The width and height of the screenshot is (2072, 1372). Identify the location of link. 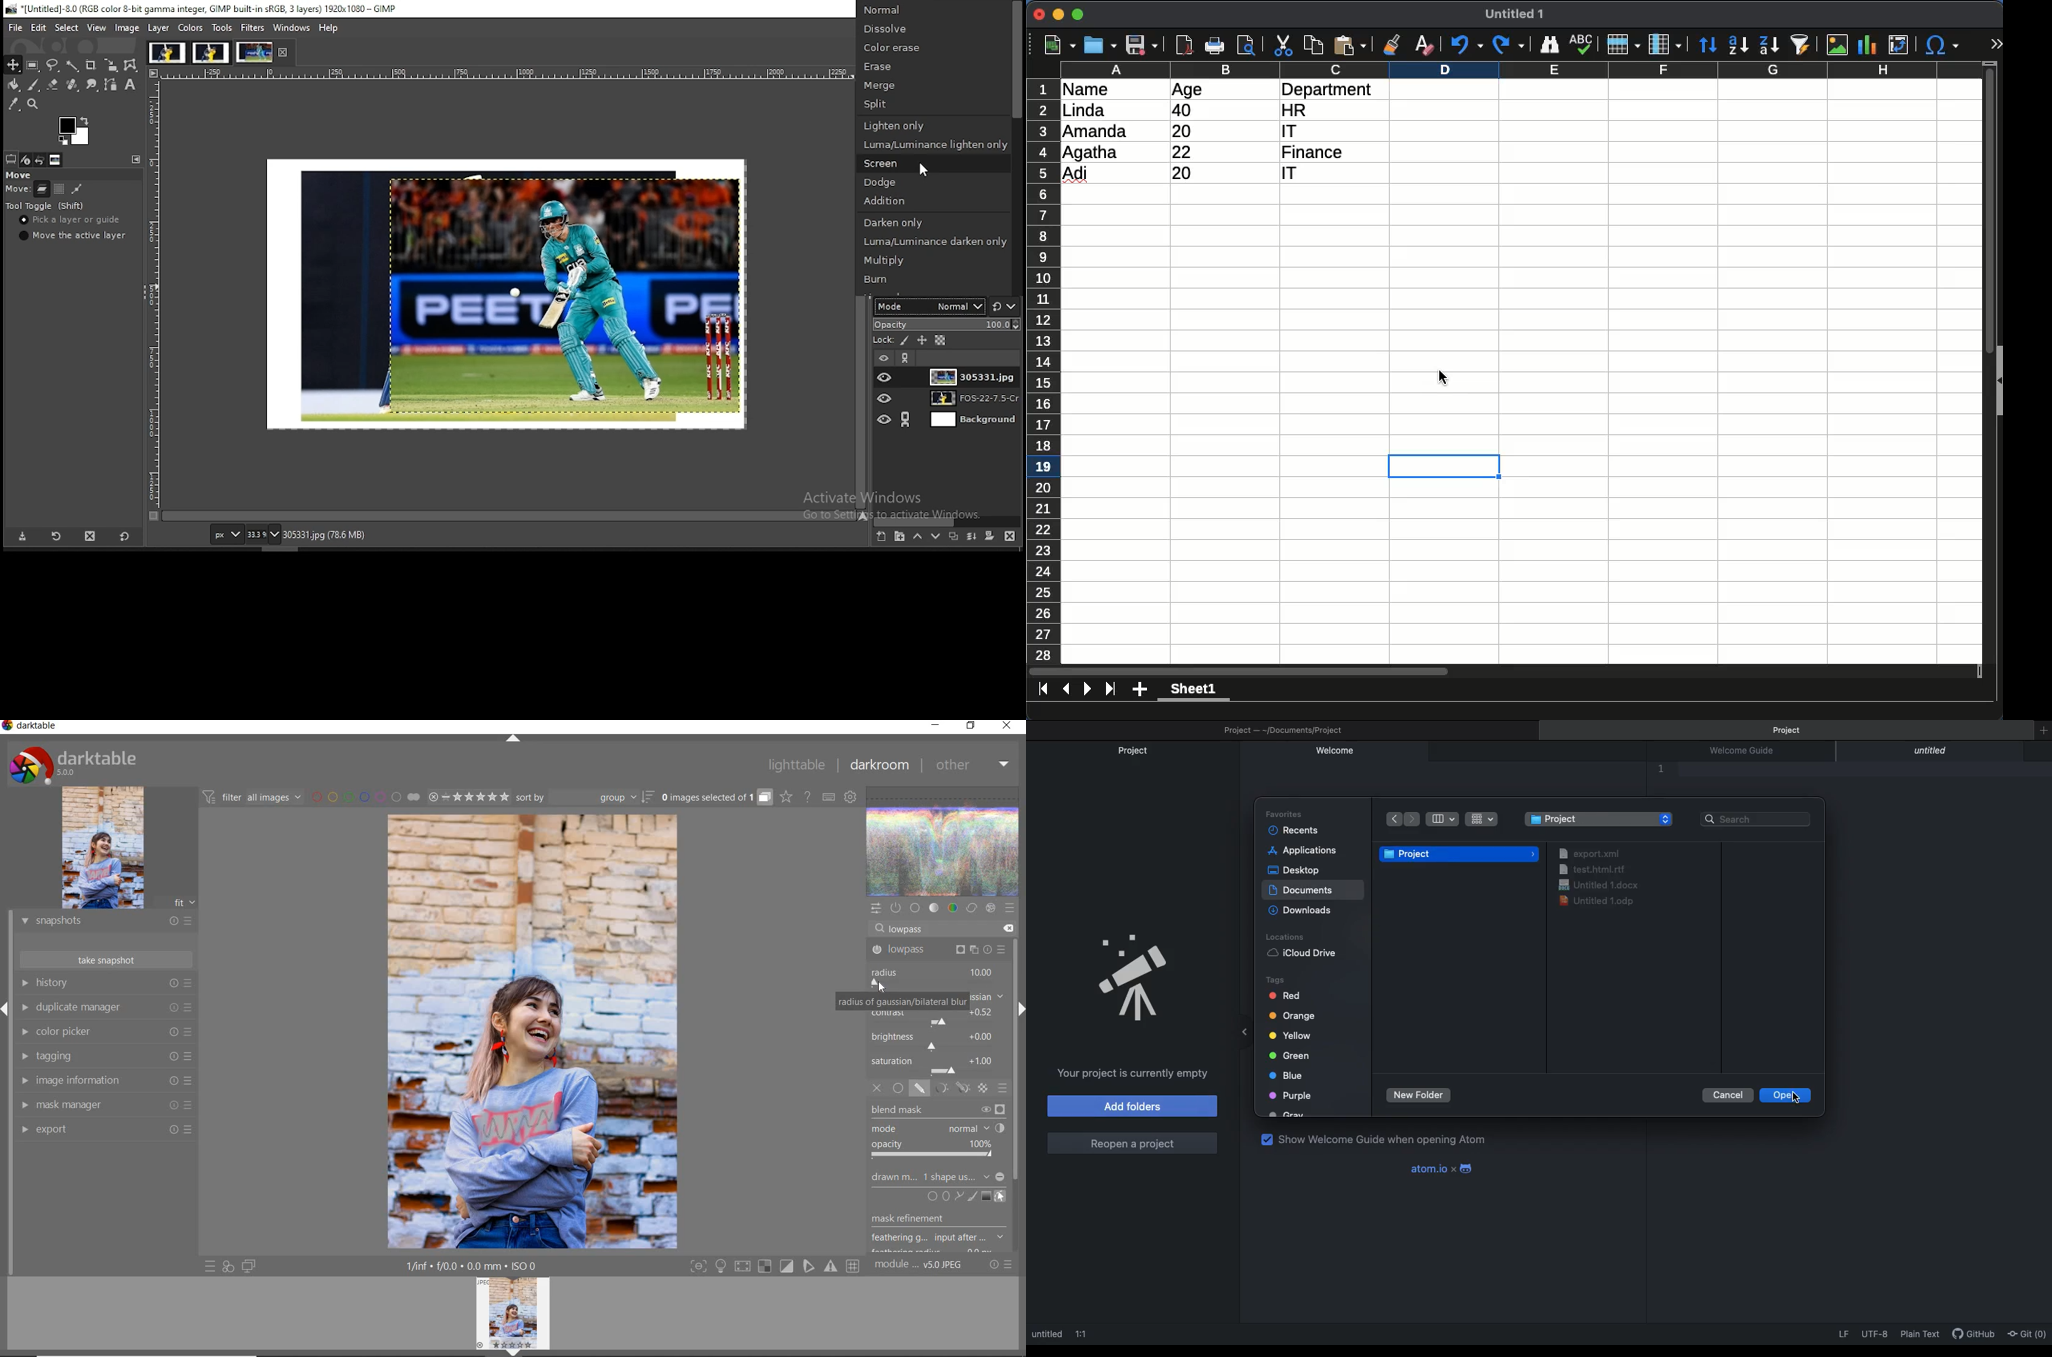
(907, 360).